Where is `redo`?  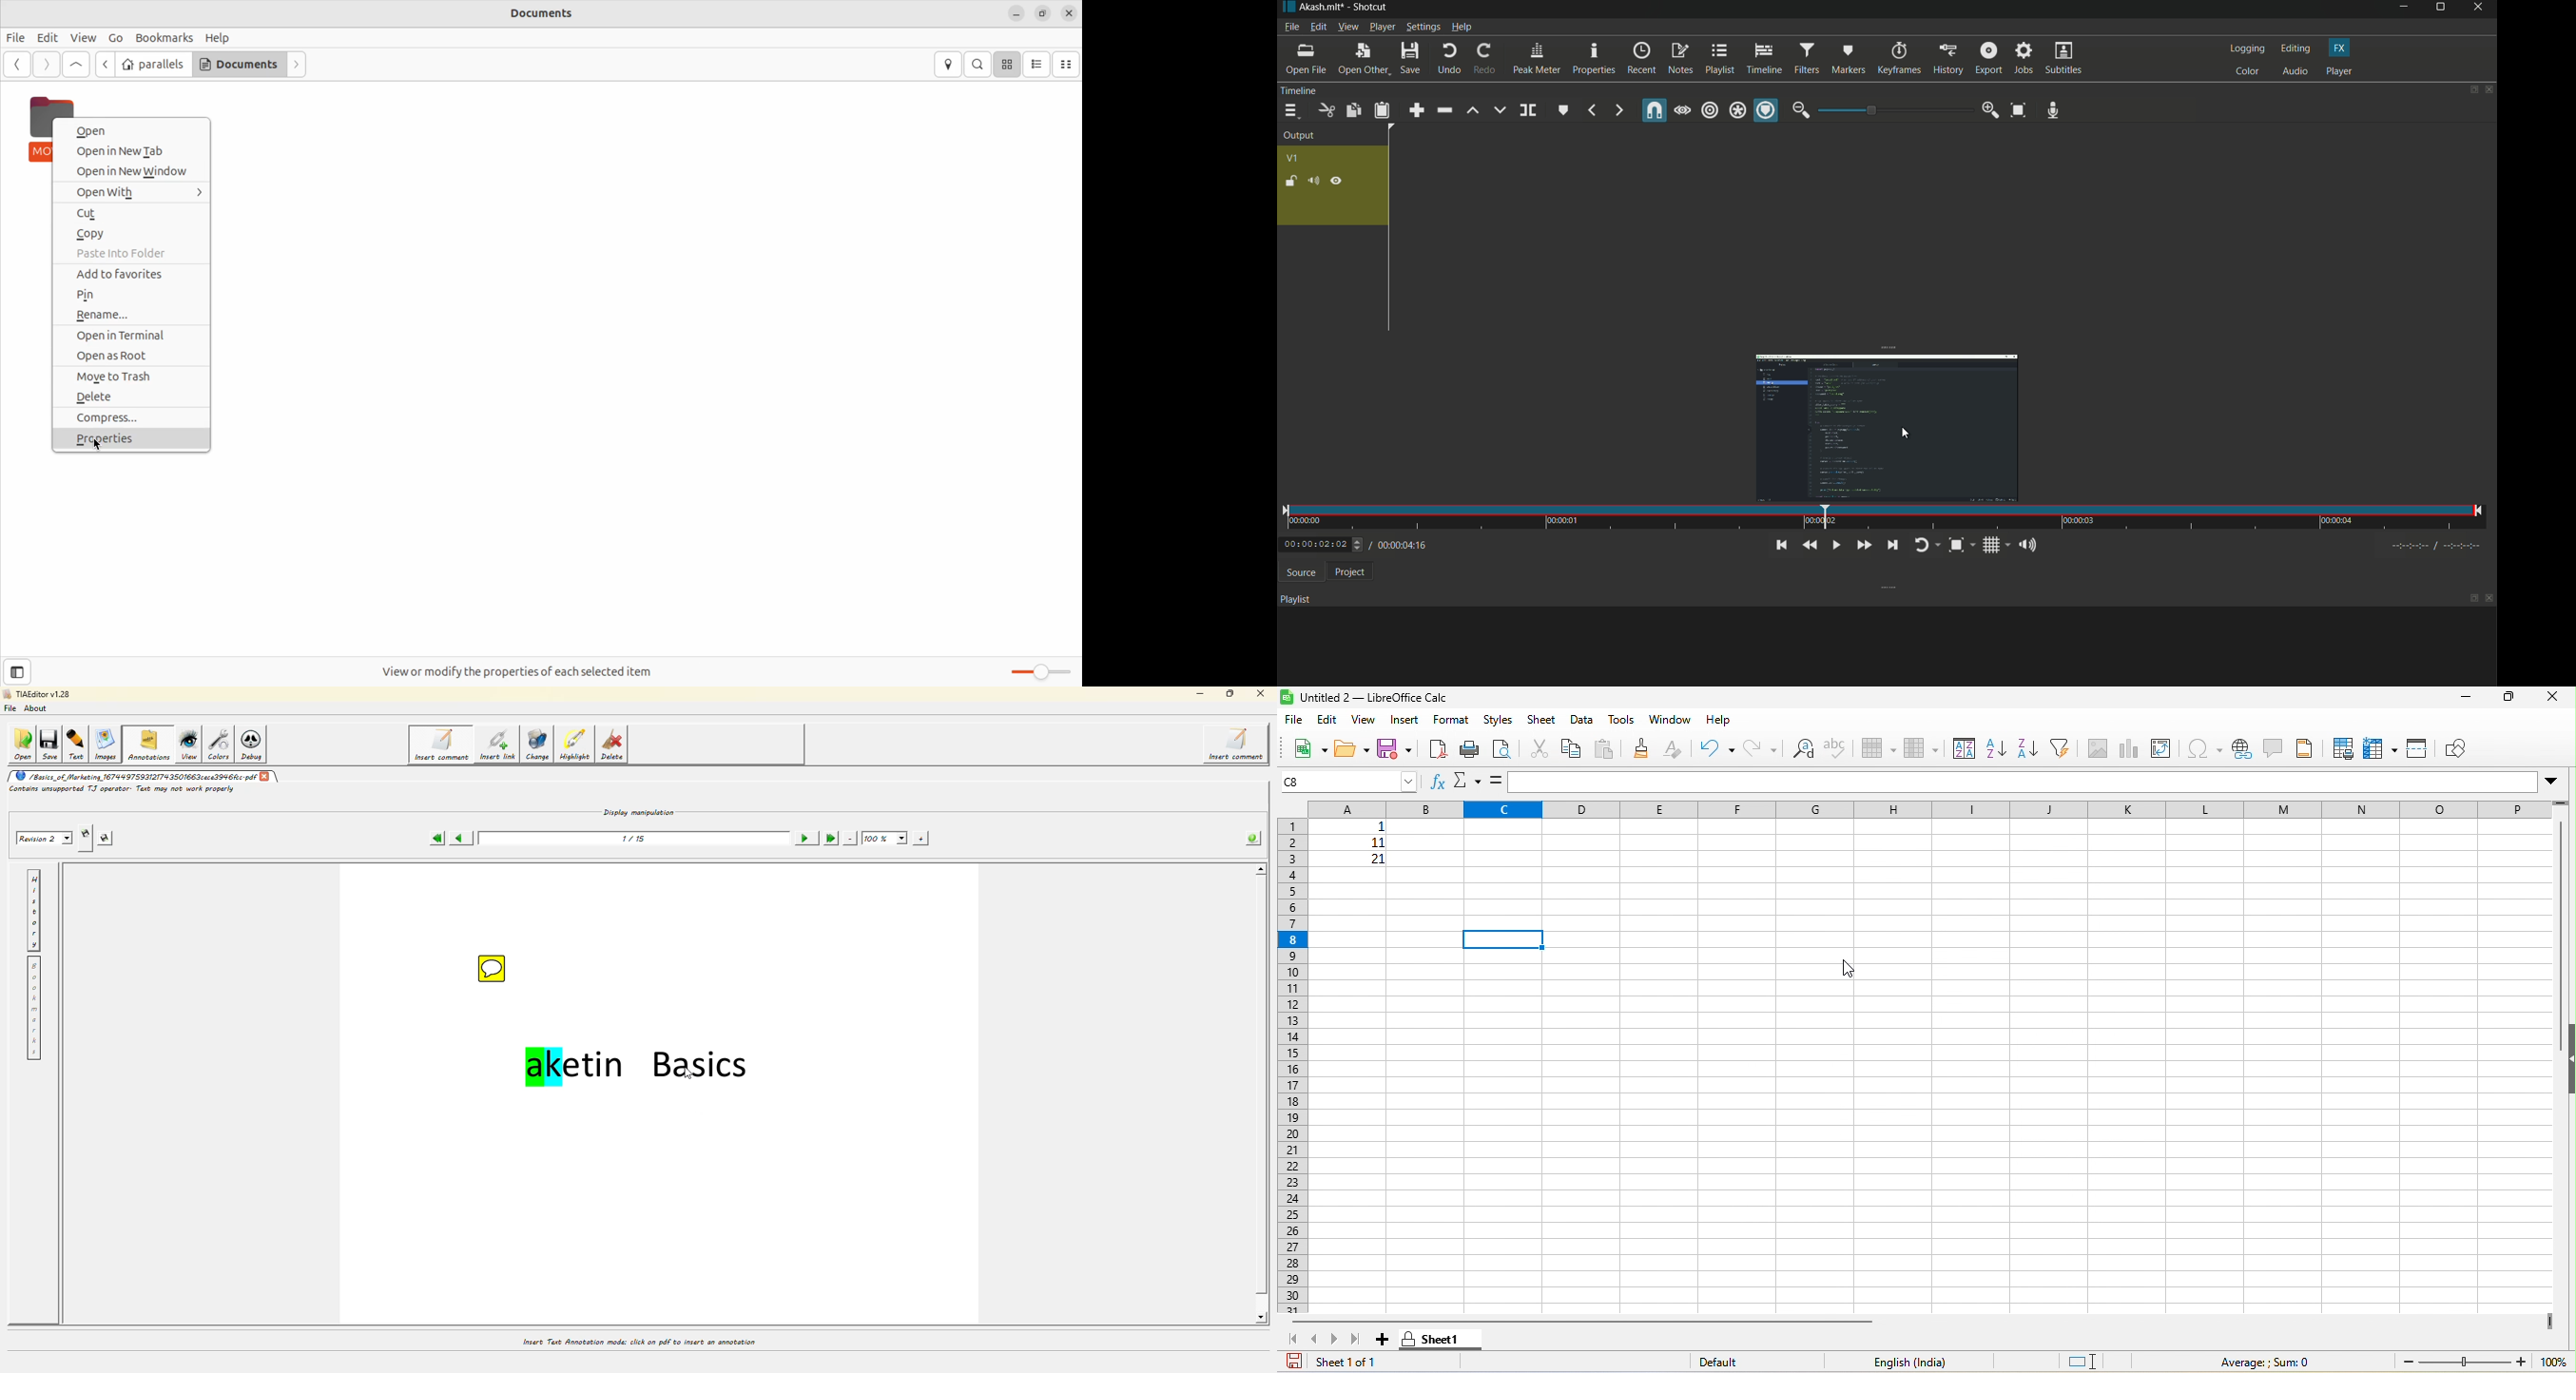
redo is located at coordinates (1769, 748).